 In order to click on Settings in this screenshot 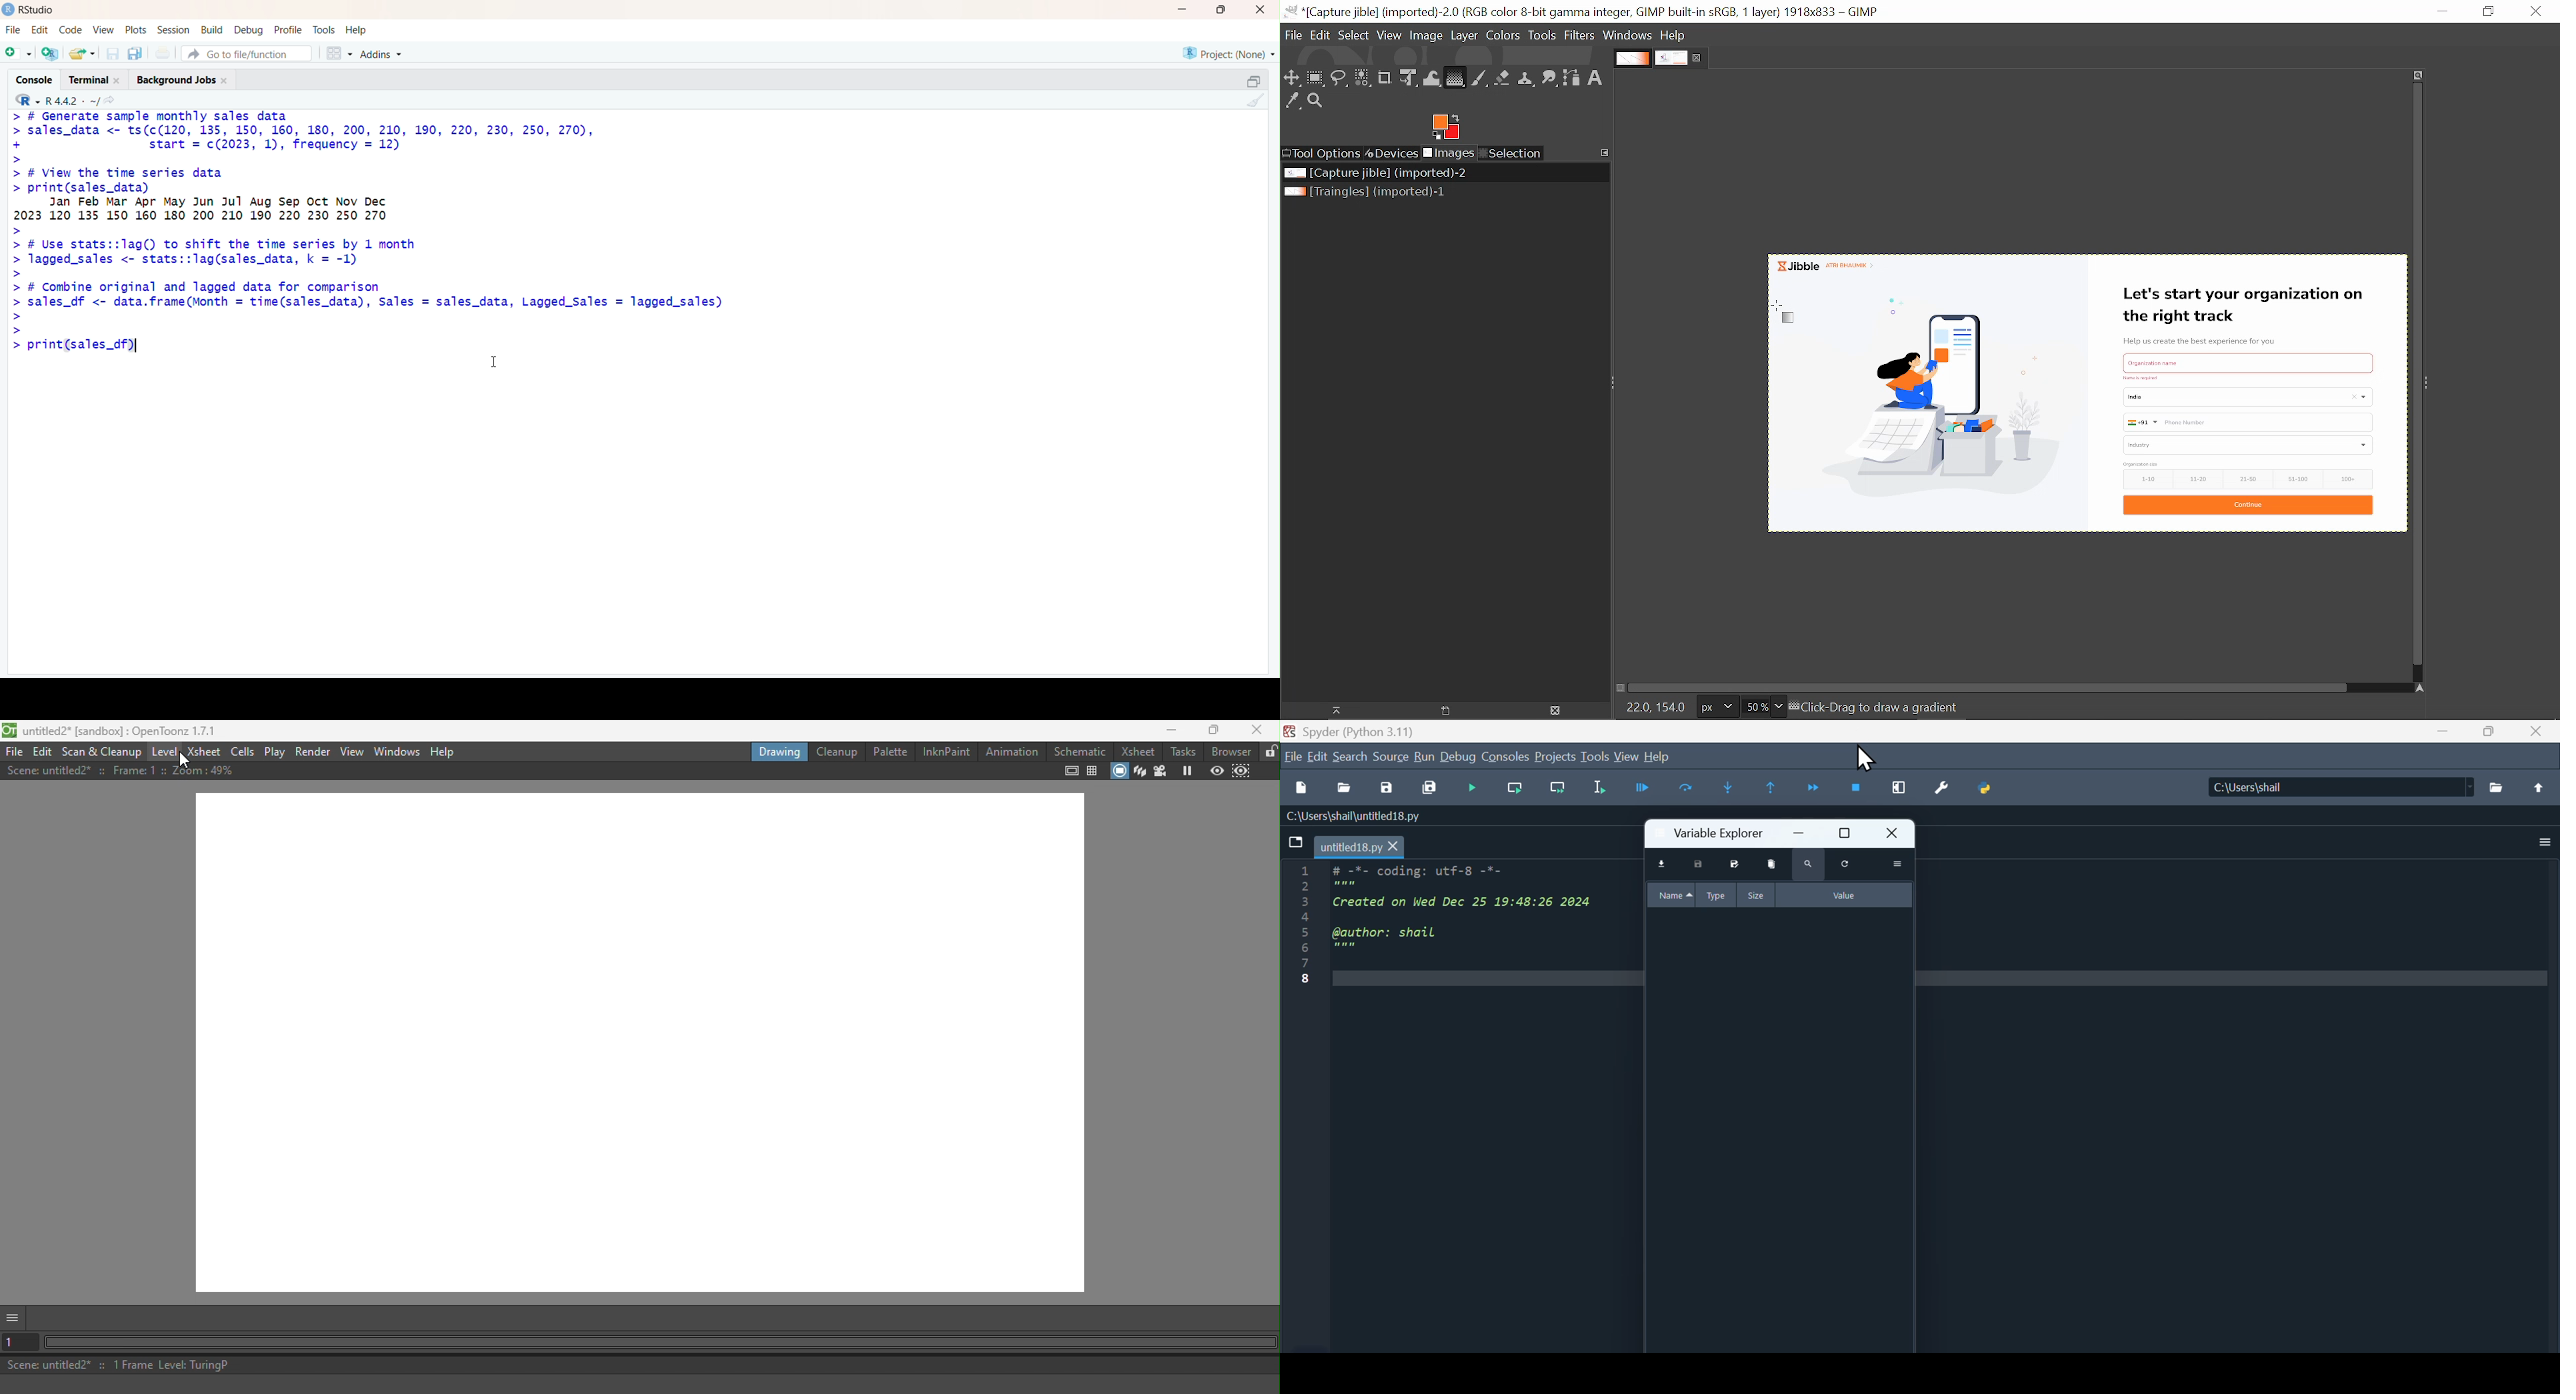, I will do `click(1941, 791)`.